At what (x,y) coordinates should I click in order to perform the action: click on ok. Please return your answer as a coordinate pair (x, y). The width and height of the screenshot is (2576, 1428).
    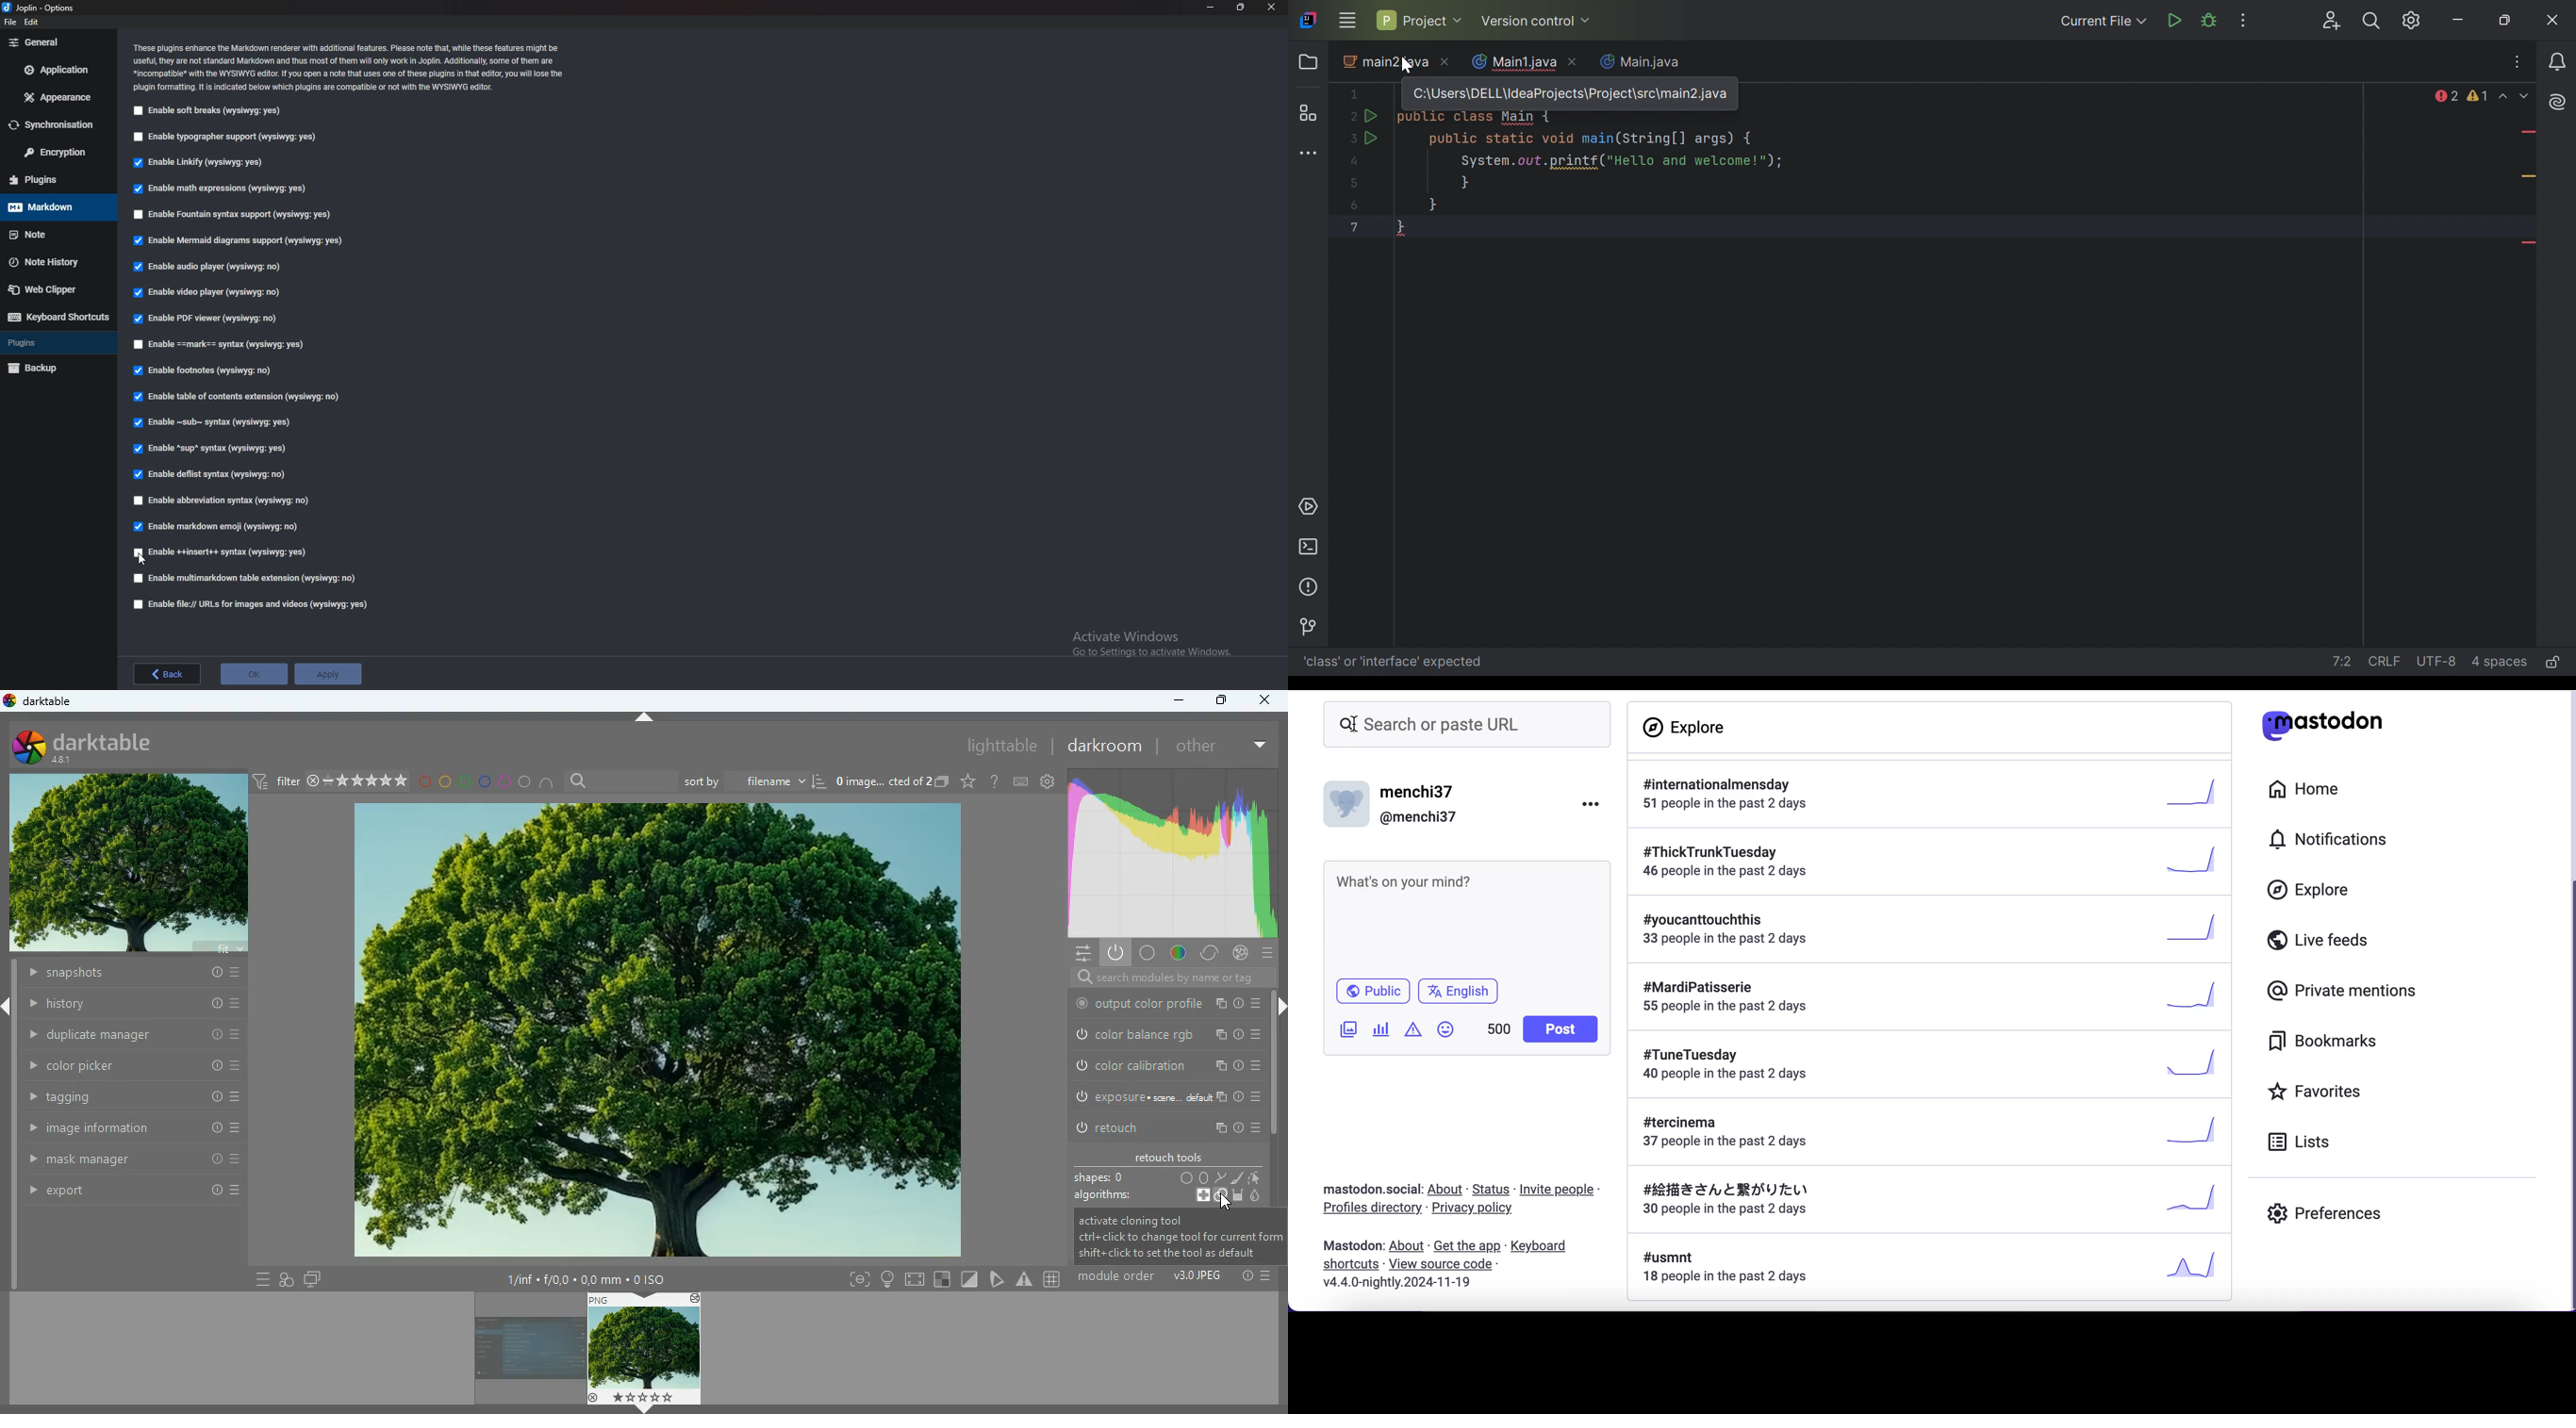
    Looking at the image, I should click on (255, 673).